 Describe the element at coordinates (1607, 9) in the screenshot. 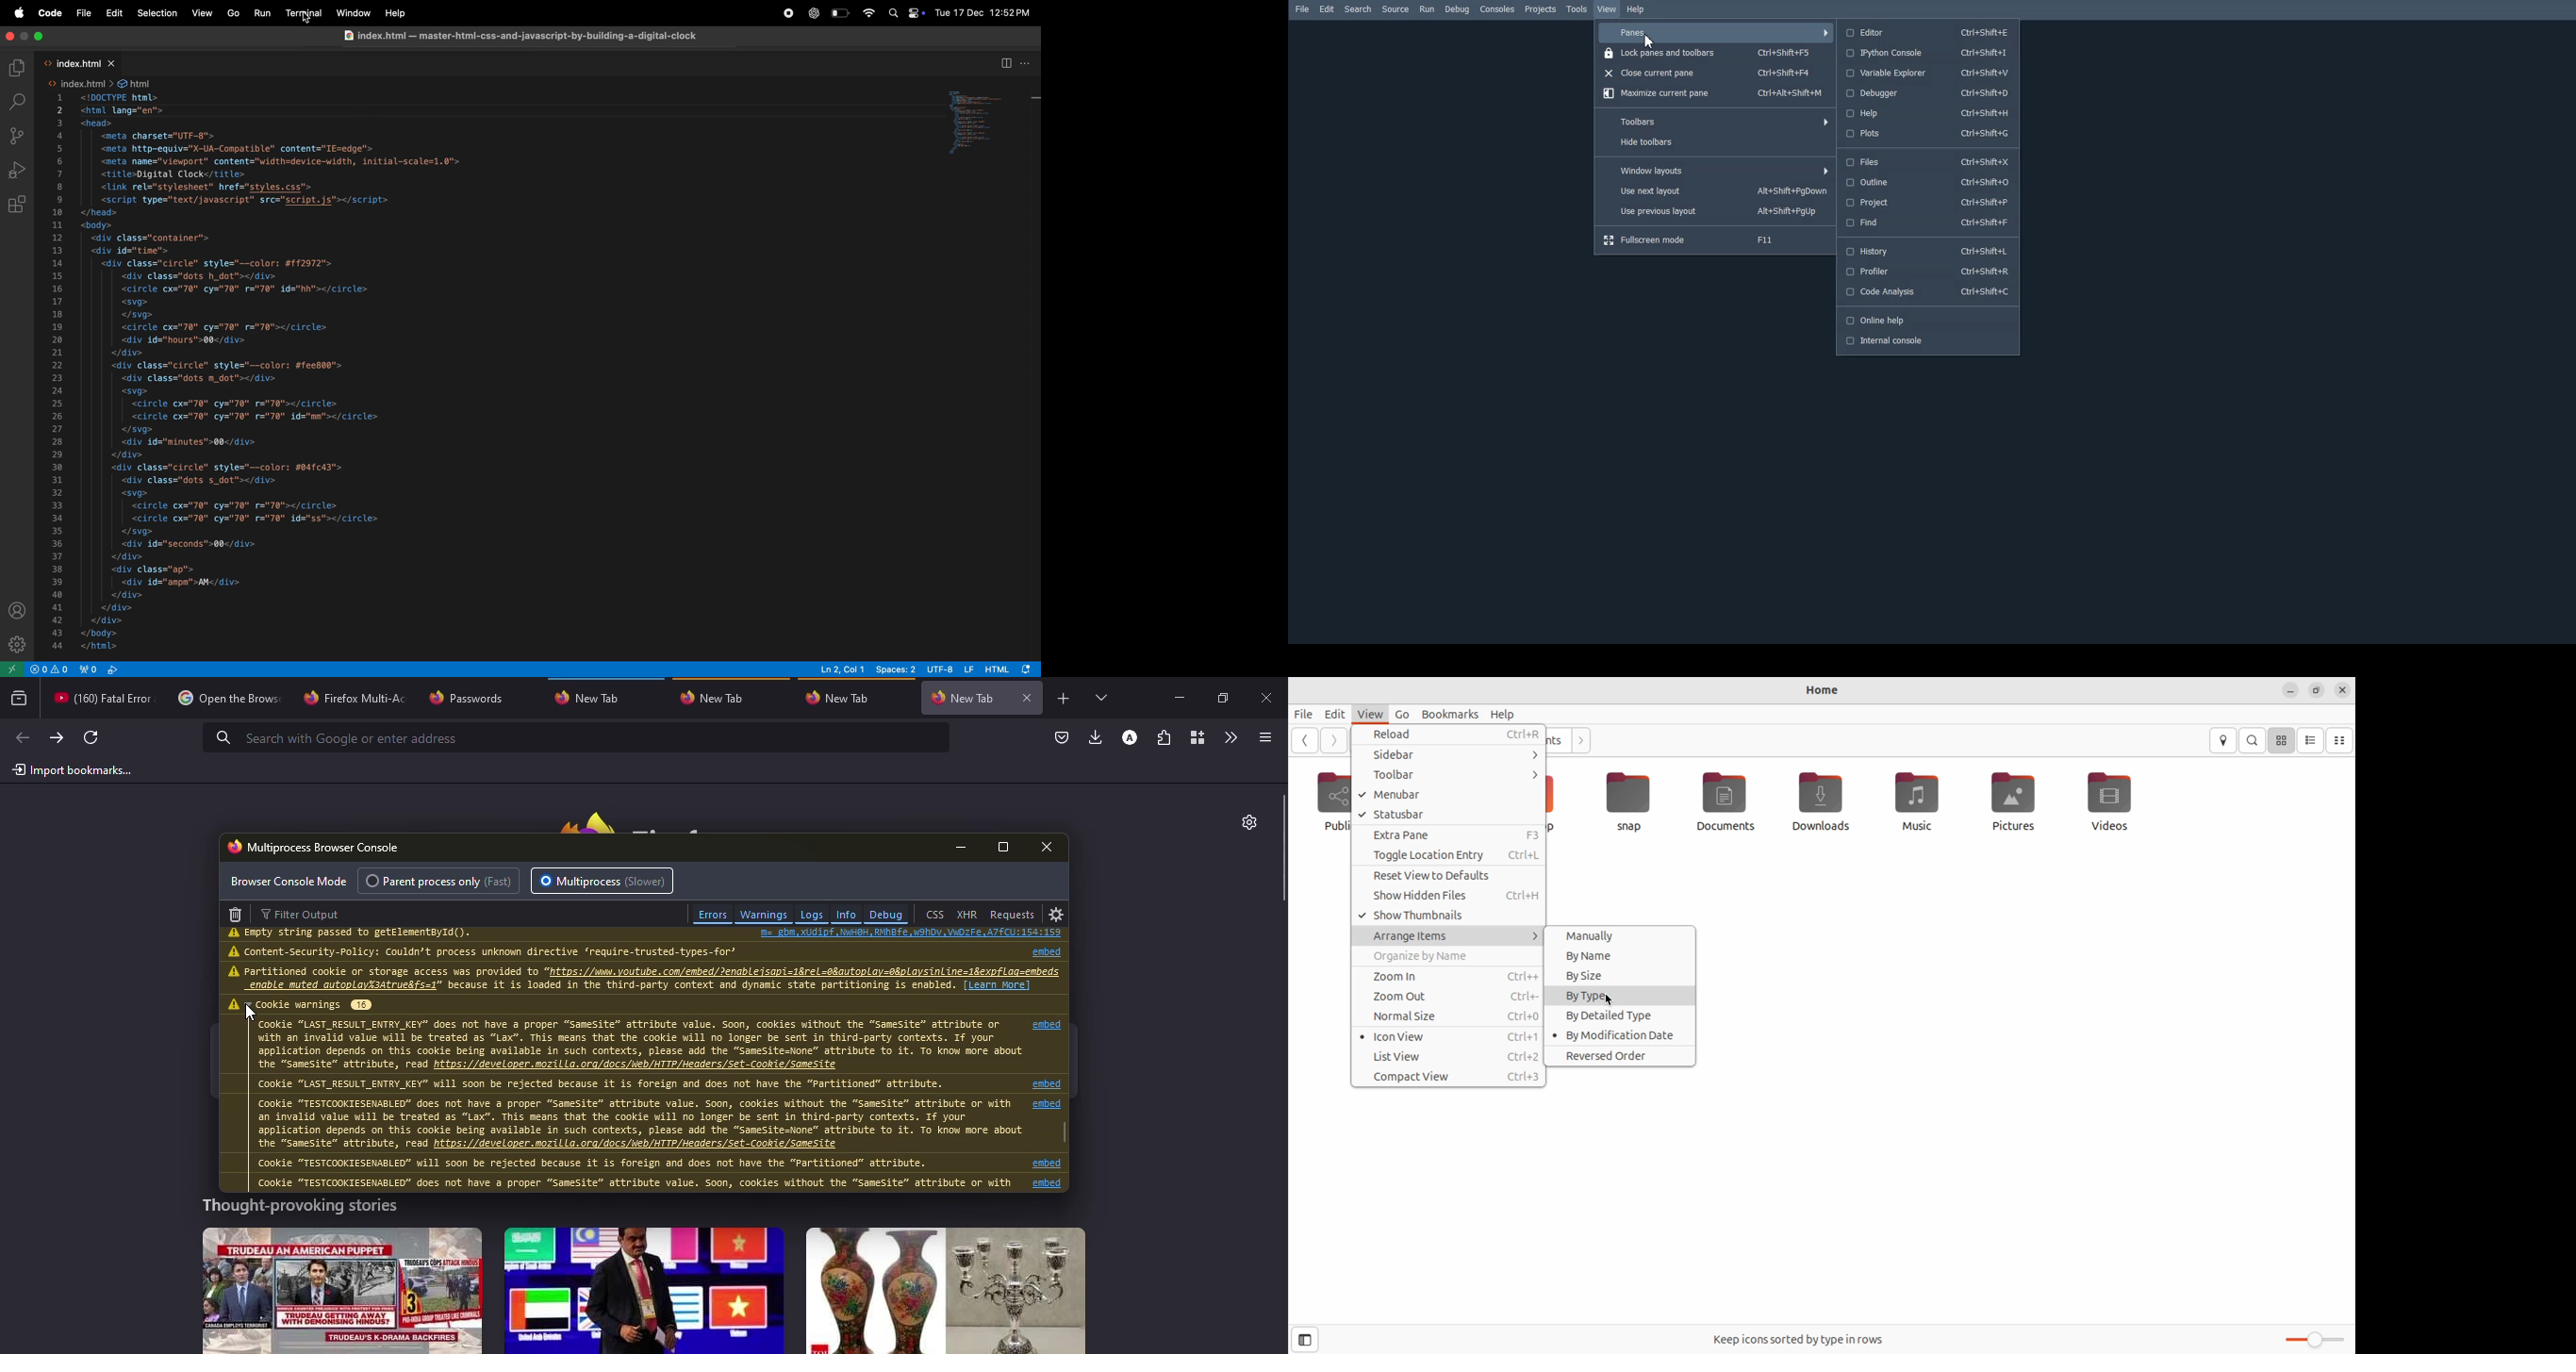

I see `View` at that location.